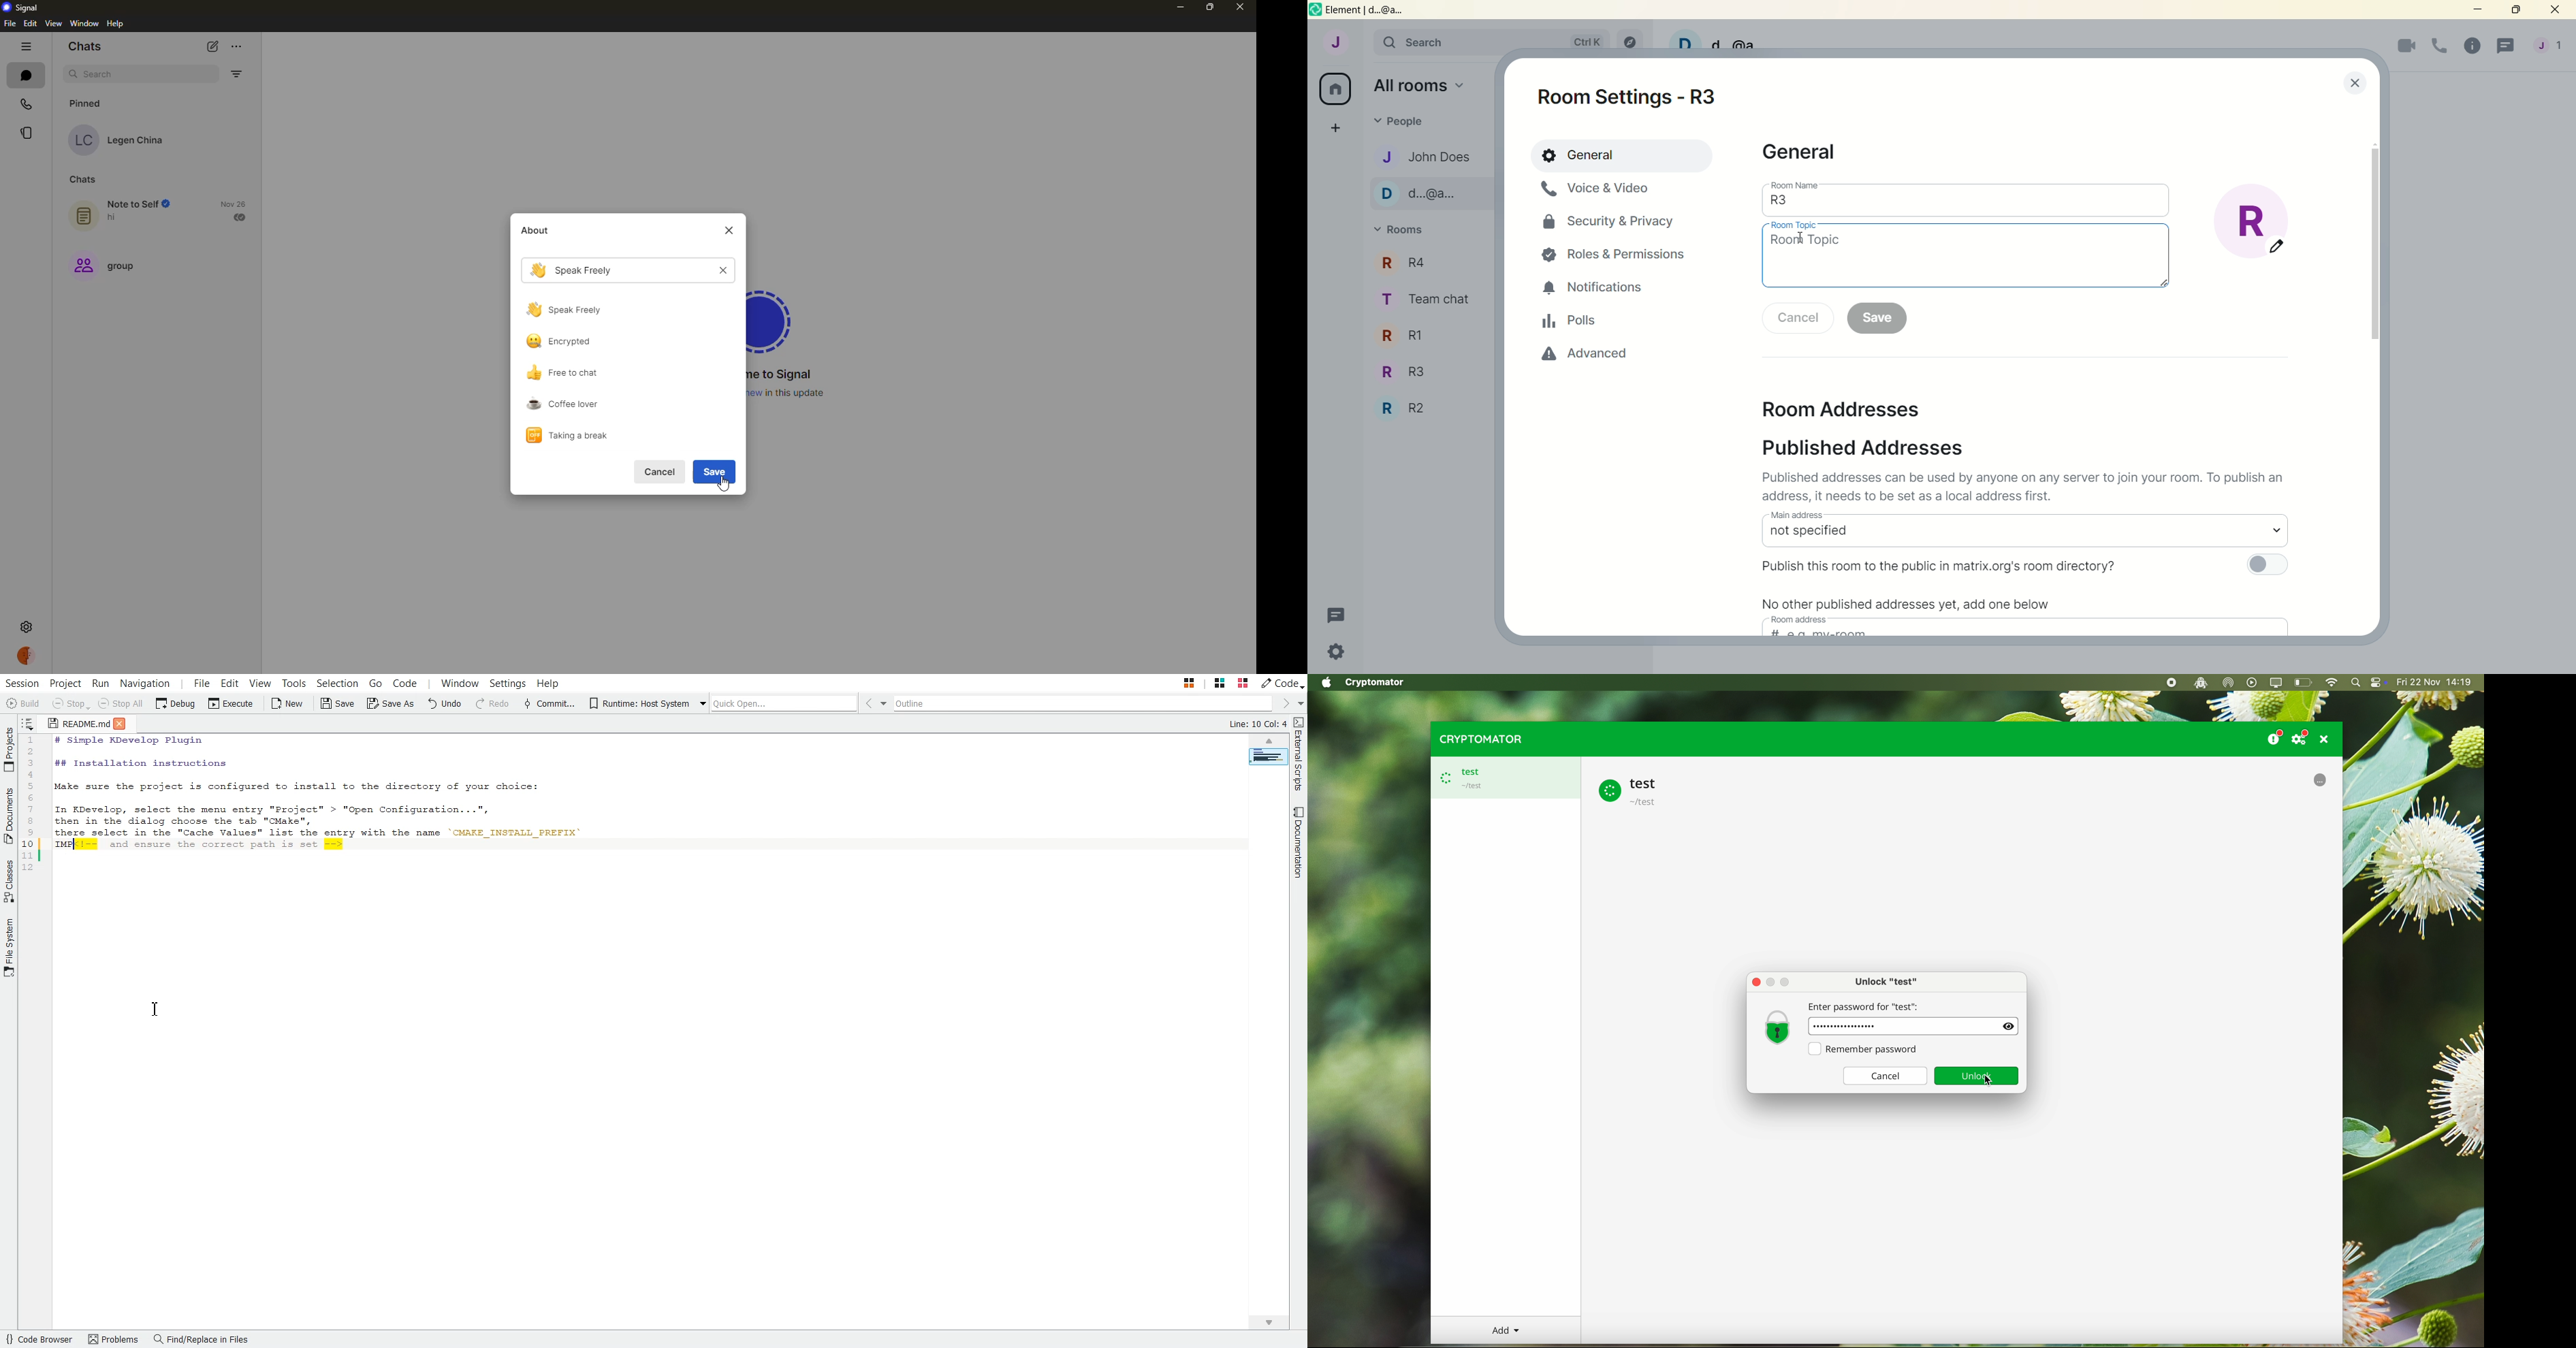  I want to click on search, so click(102, 75).